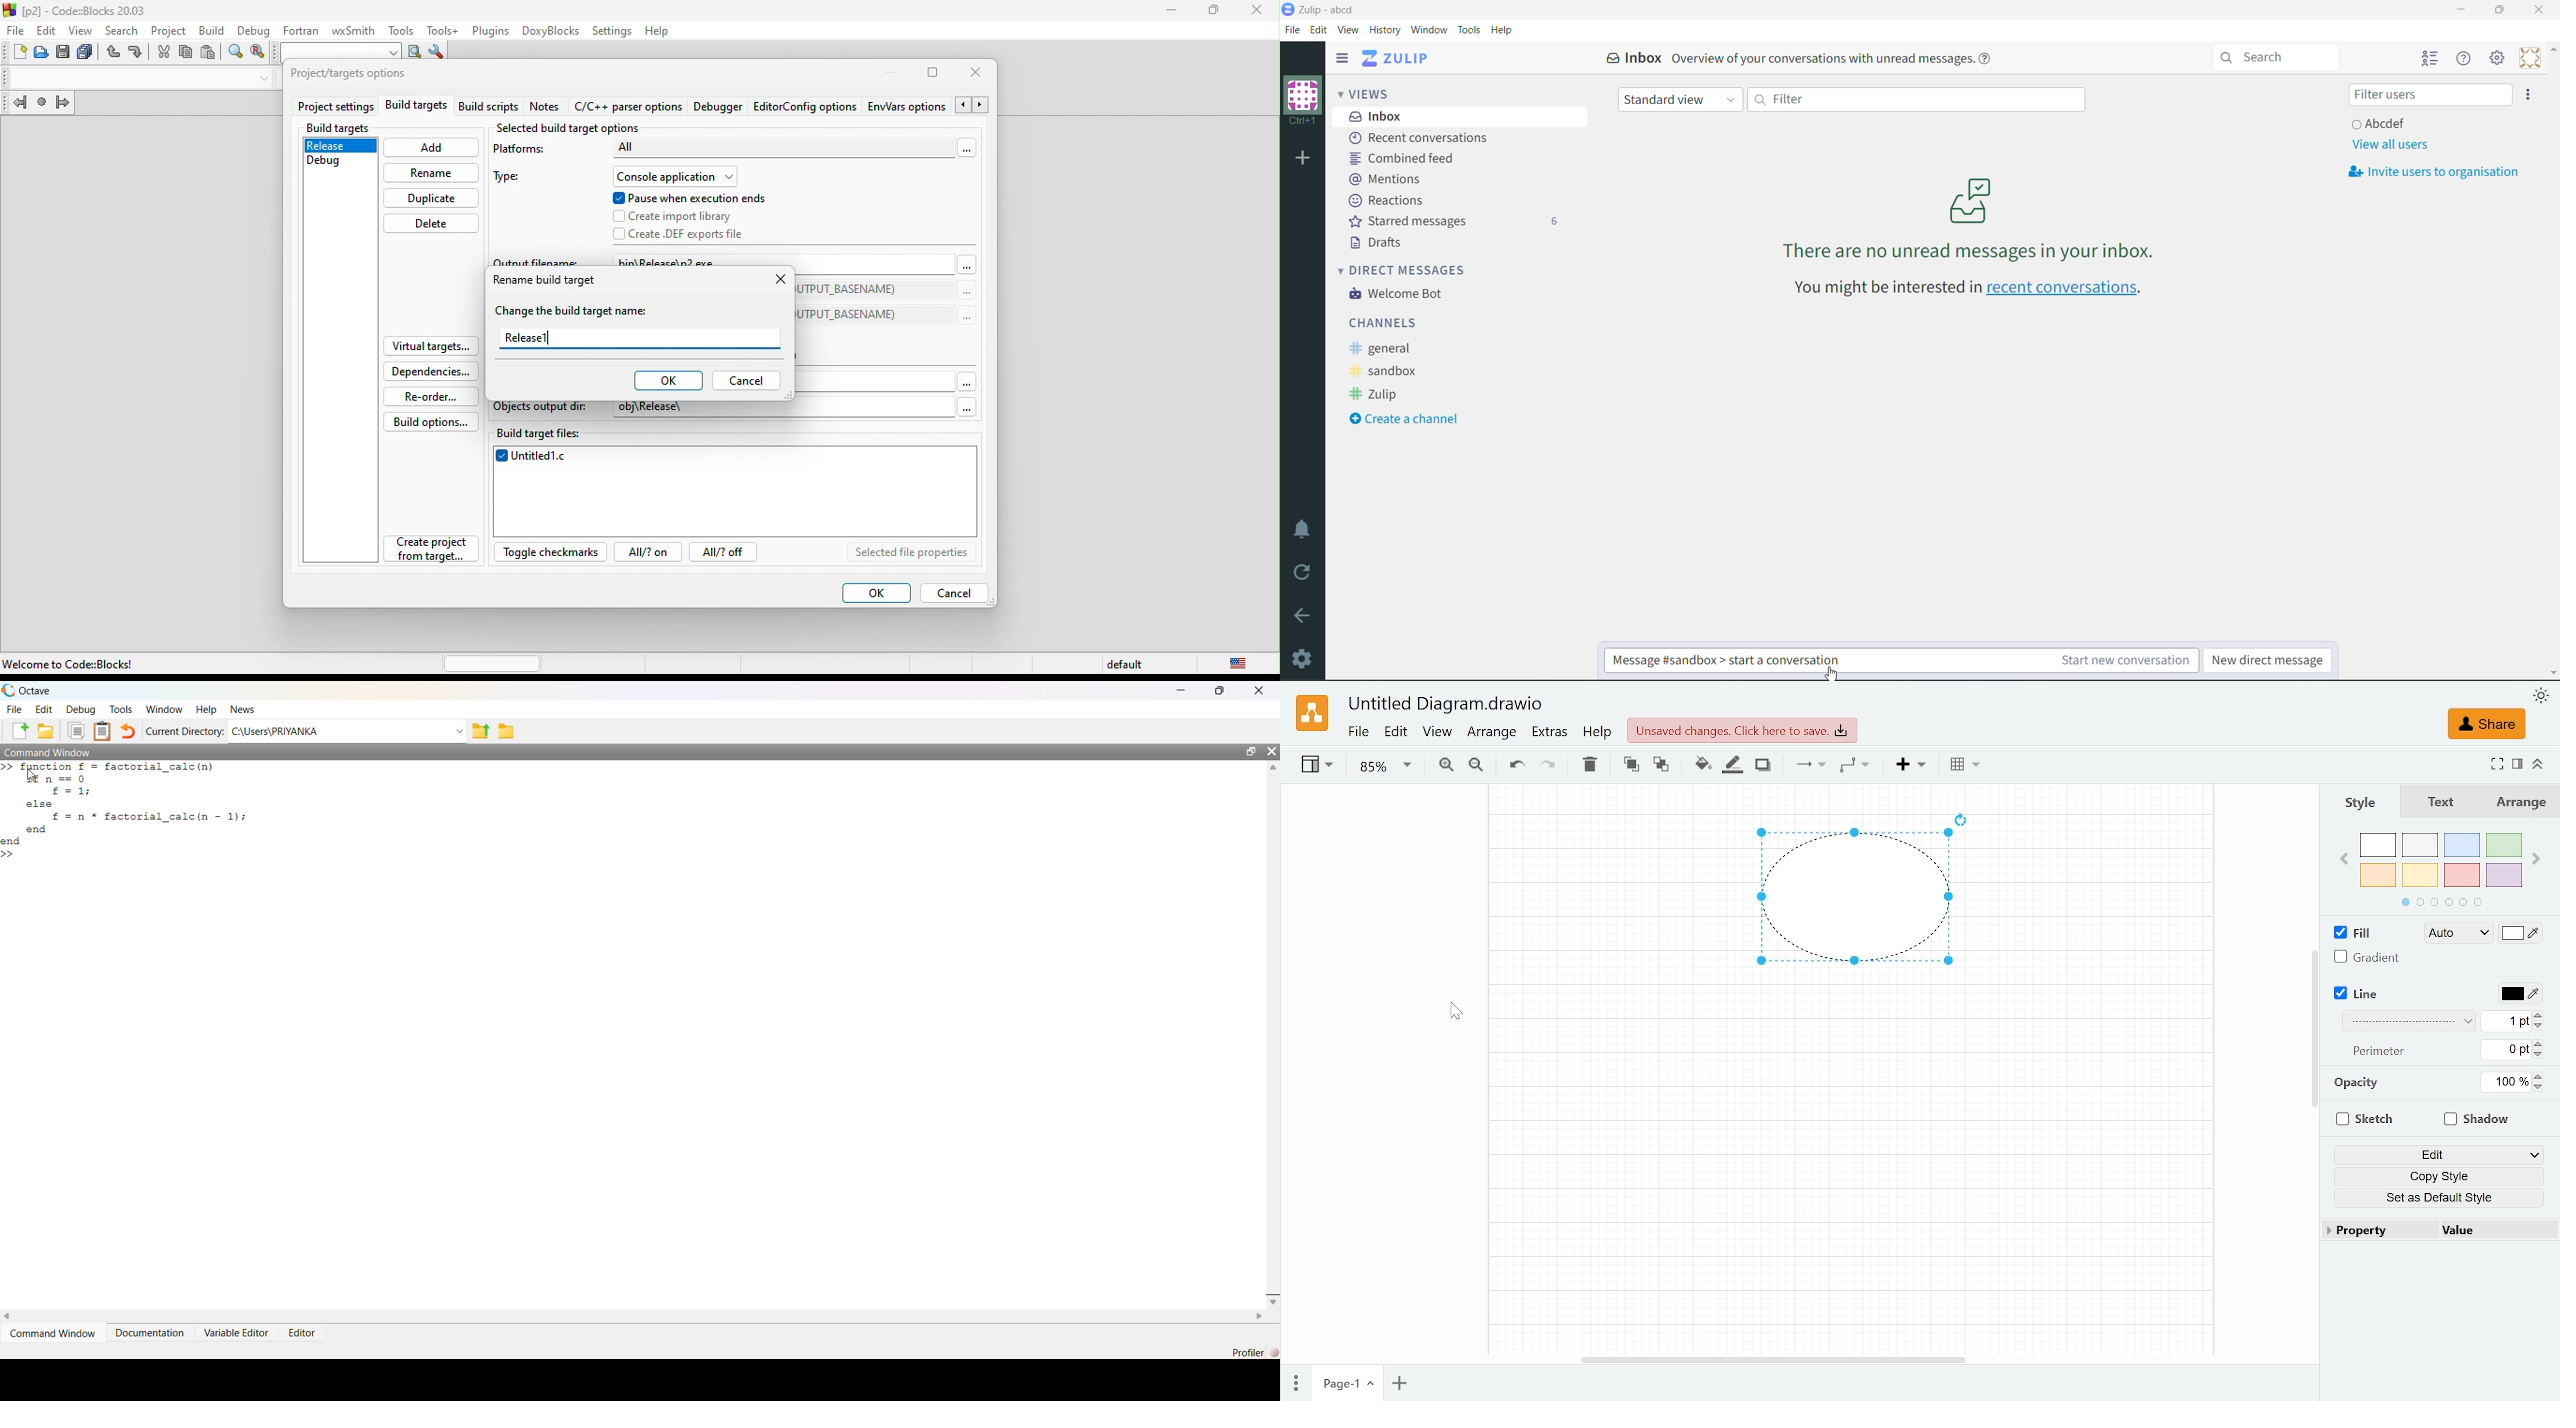 This screenshot has height=1428, width=2576. What do you see at coordinates (675, 409) in the screenshot?
I see `ir obj\Release\` at bounding box center [675, 409].